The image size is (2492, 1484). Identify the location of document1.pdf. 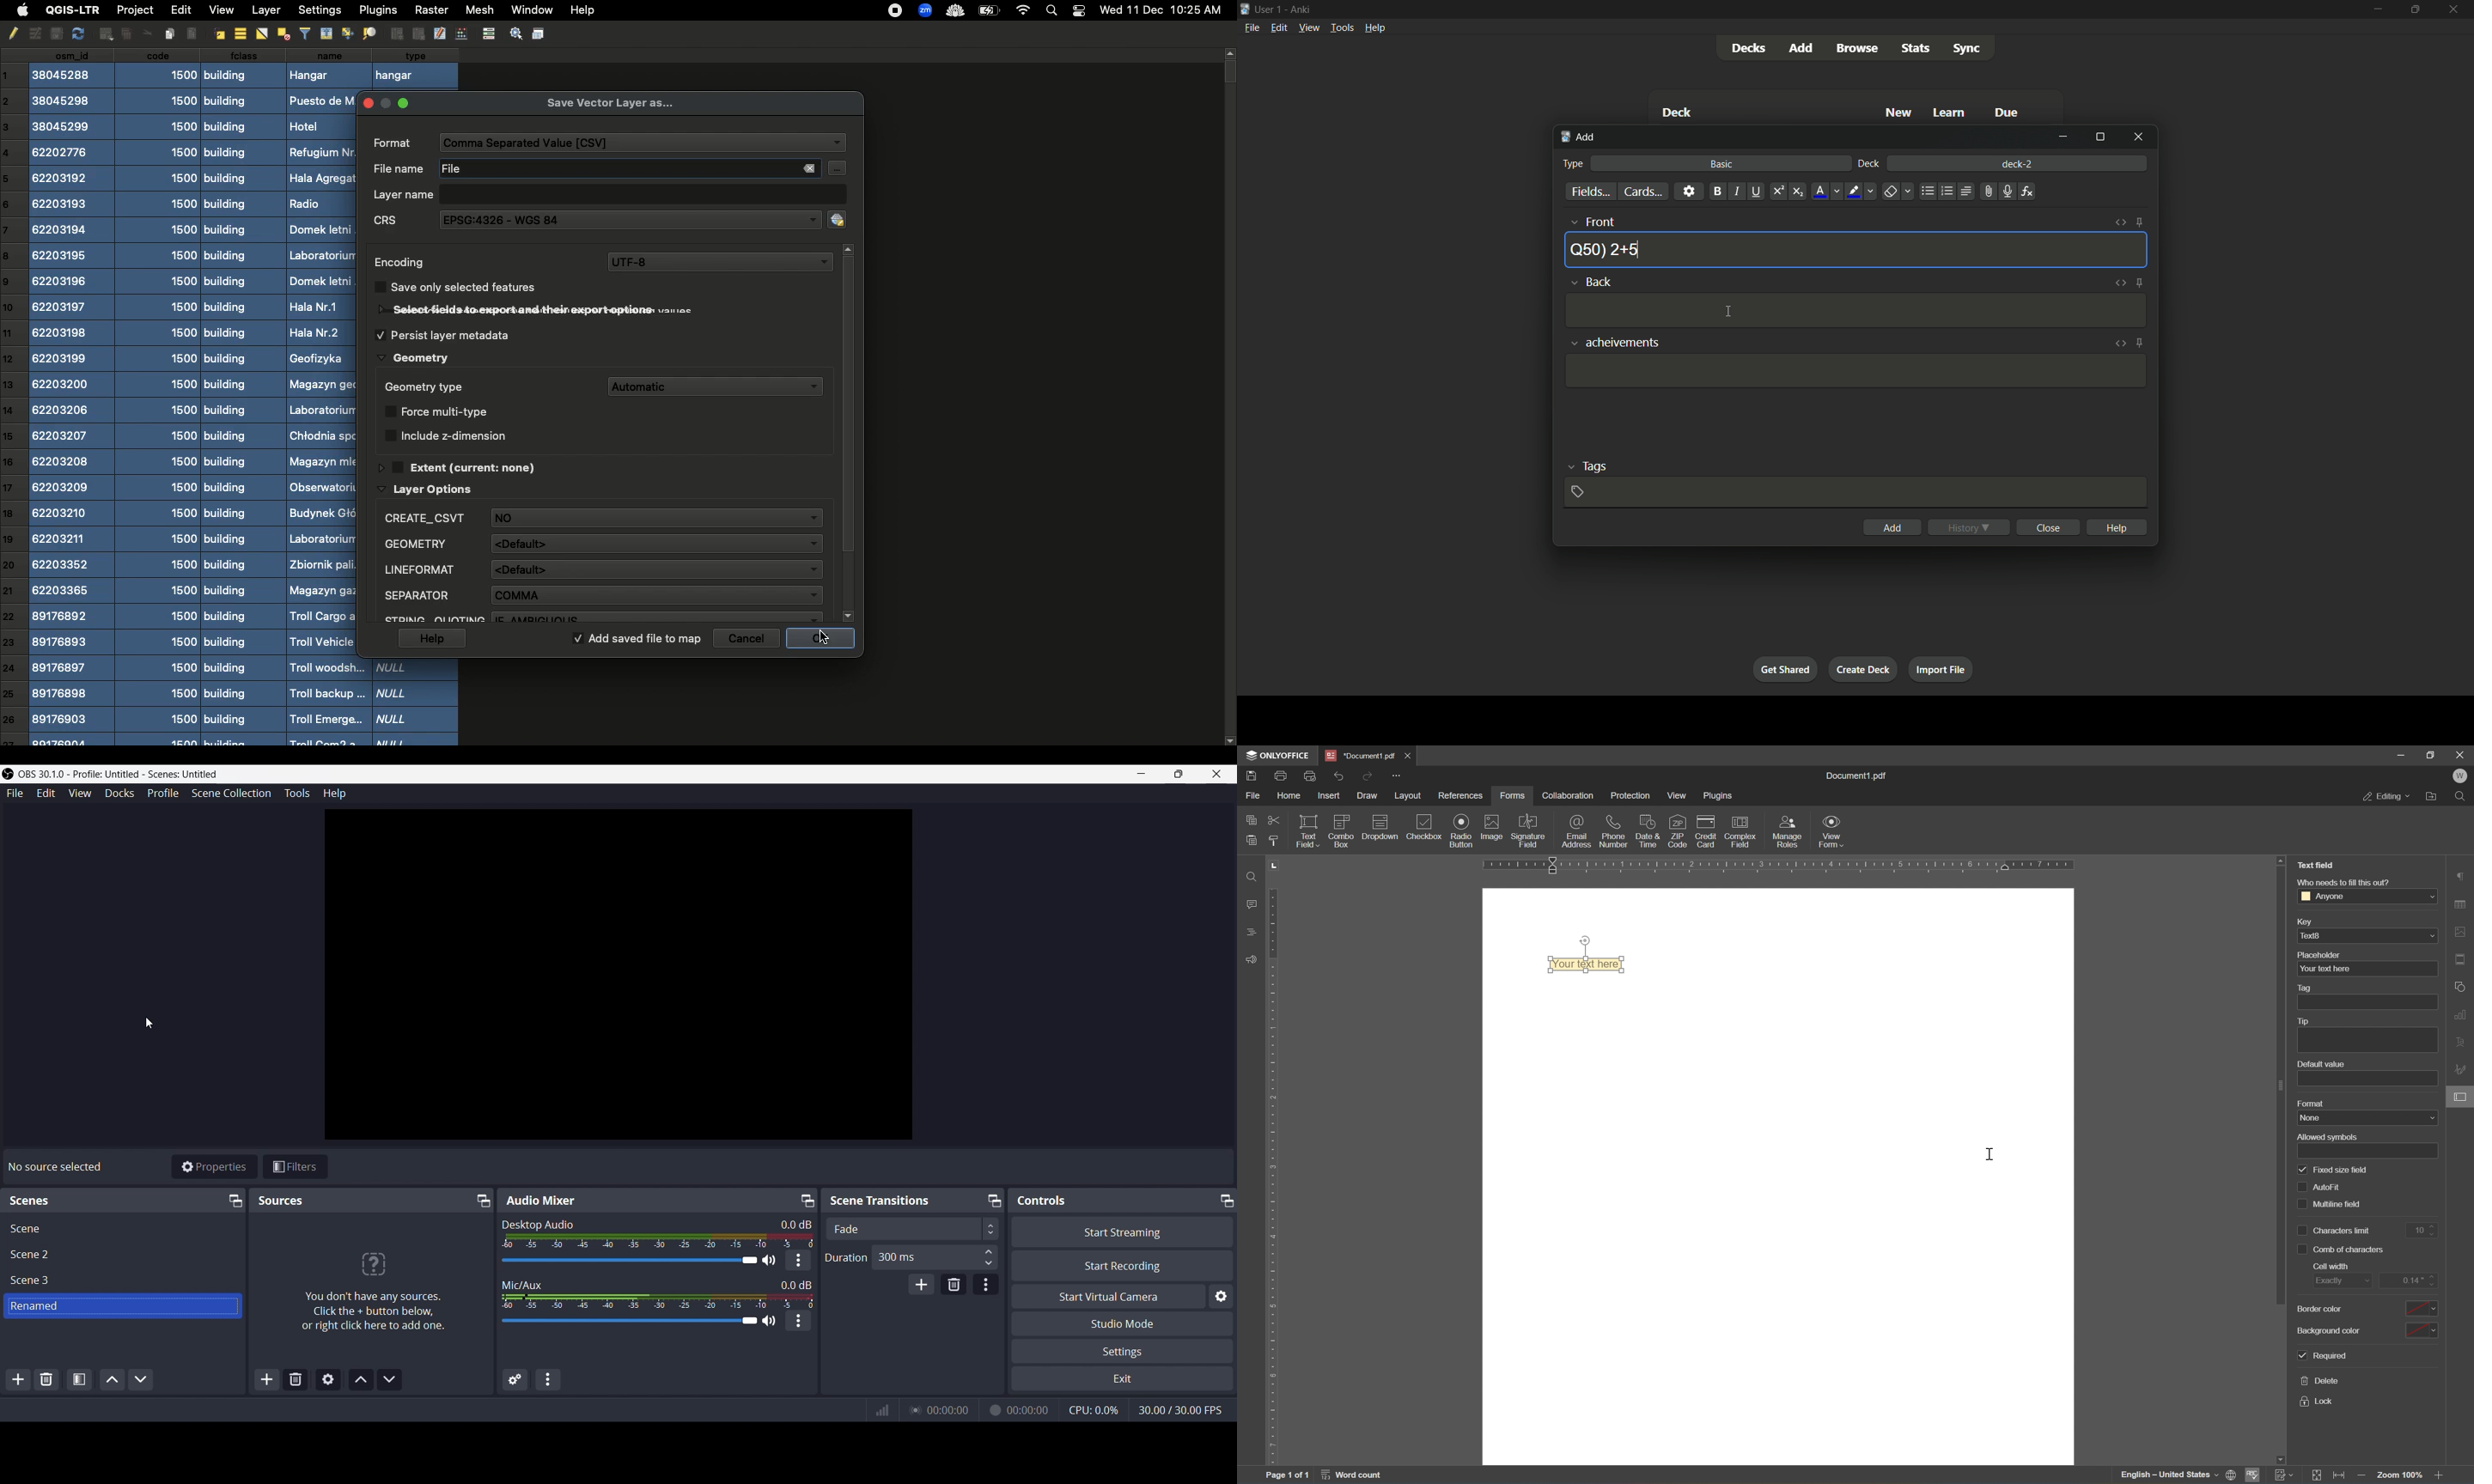
(1855, 776).